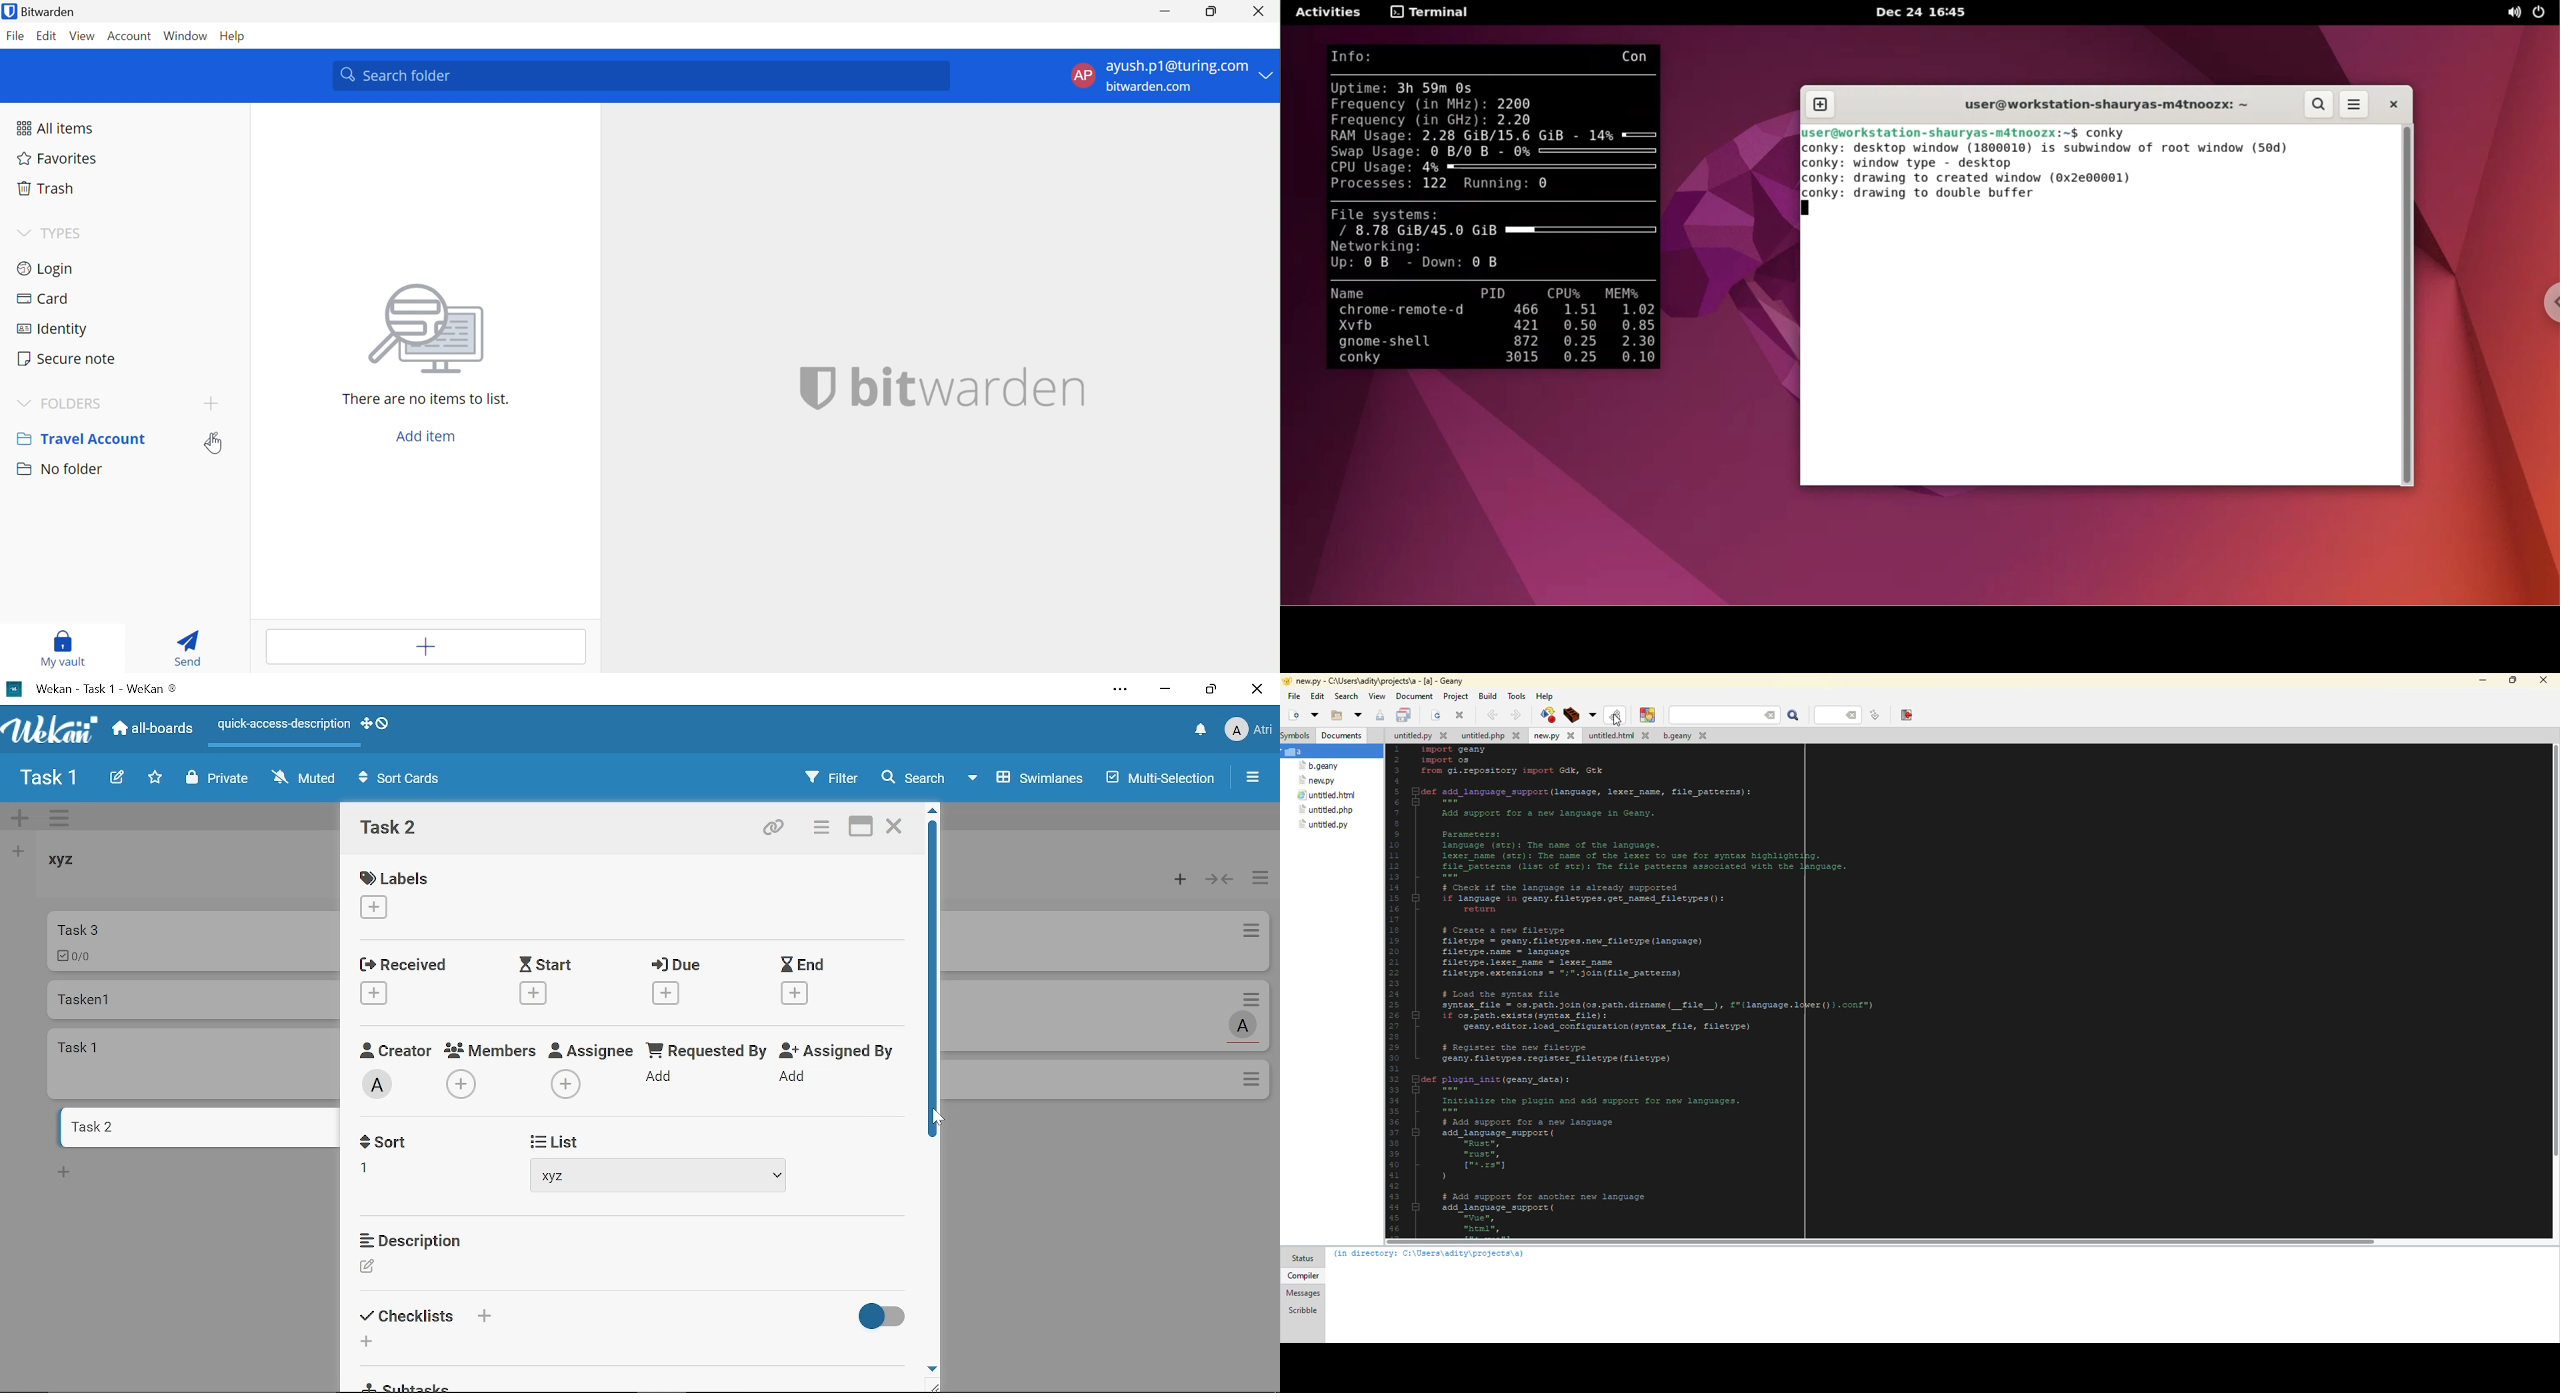  I want to click on bitwarden, so click(967, 387).